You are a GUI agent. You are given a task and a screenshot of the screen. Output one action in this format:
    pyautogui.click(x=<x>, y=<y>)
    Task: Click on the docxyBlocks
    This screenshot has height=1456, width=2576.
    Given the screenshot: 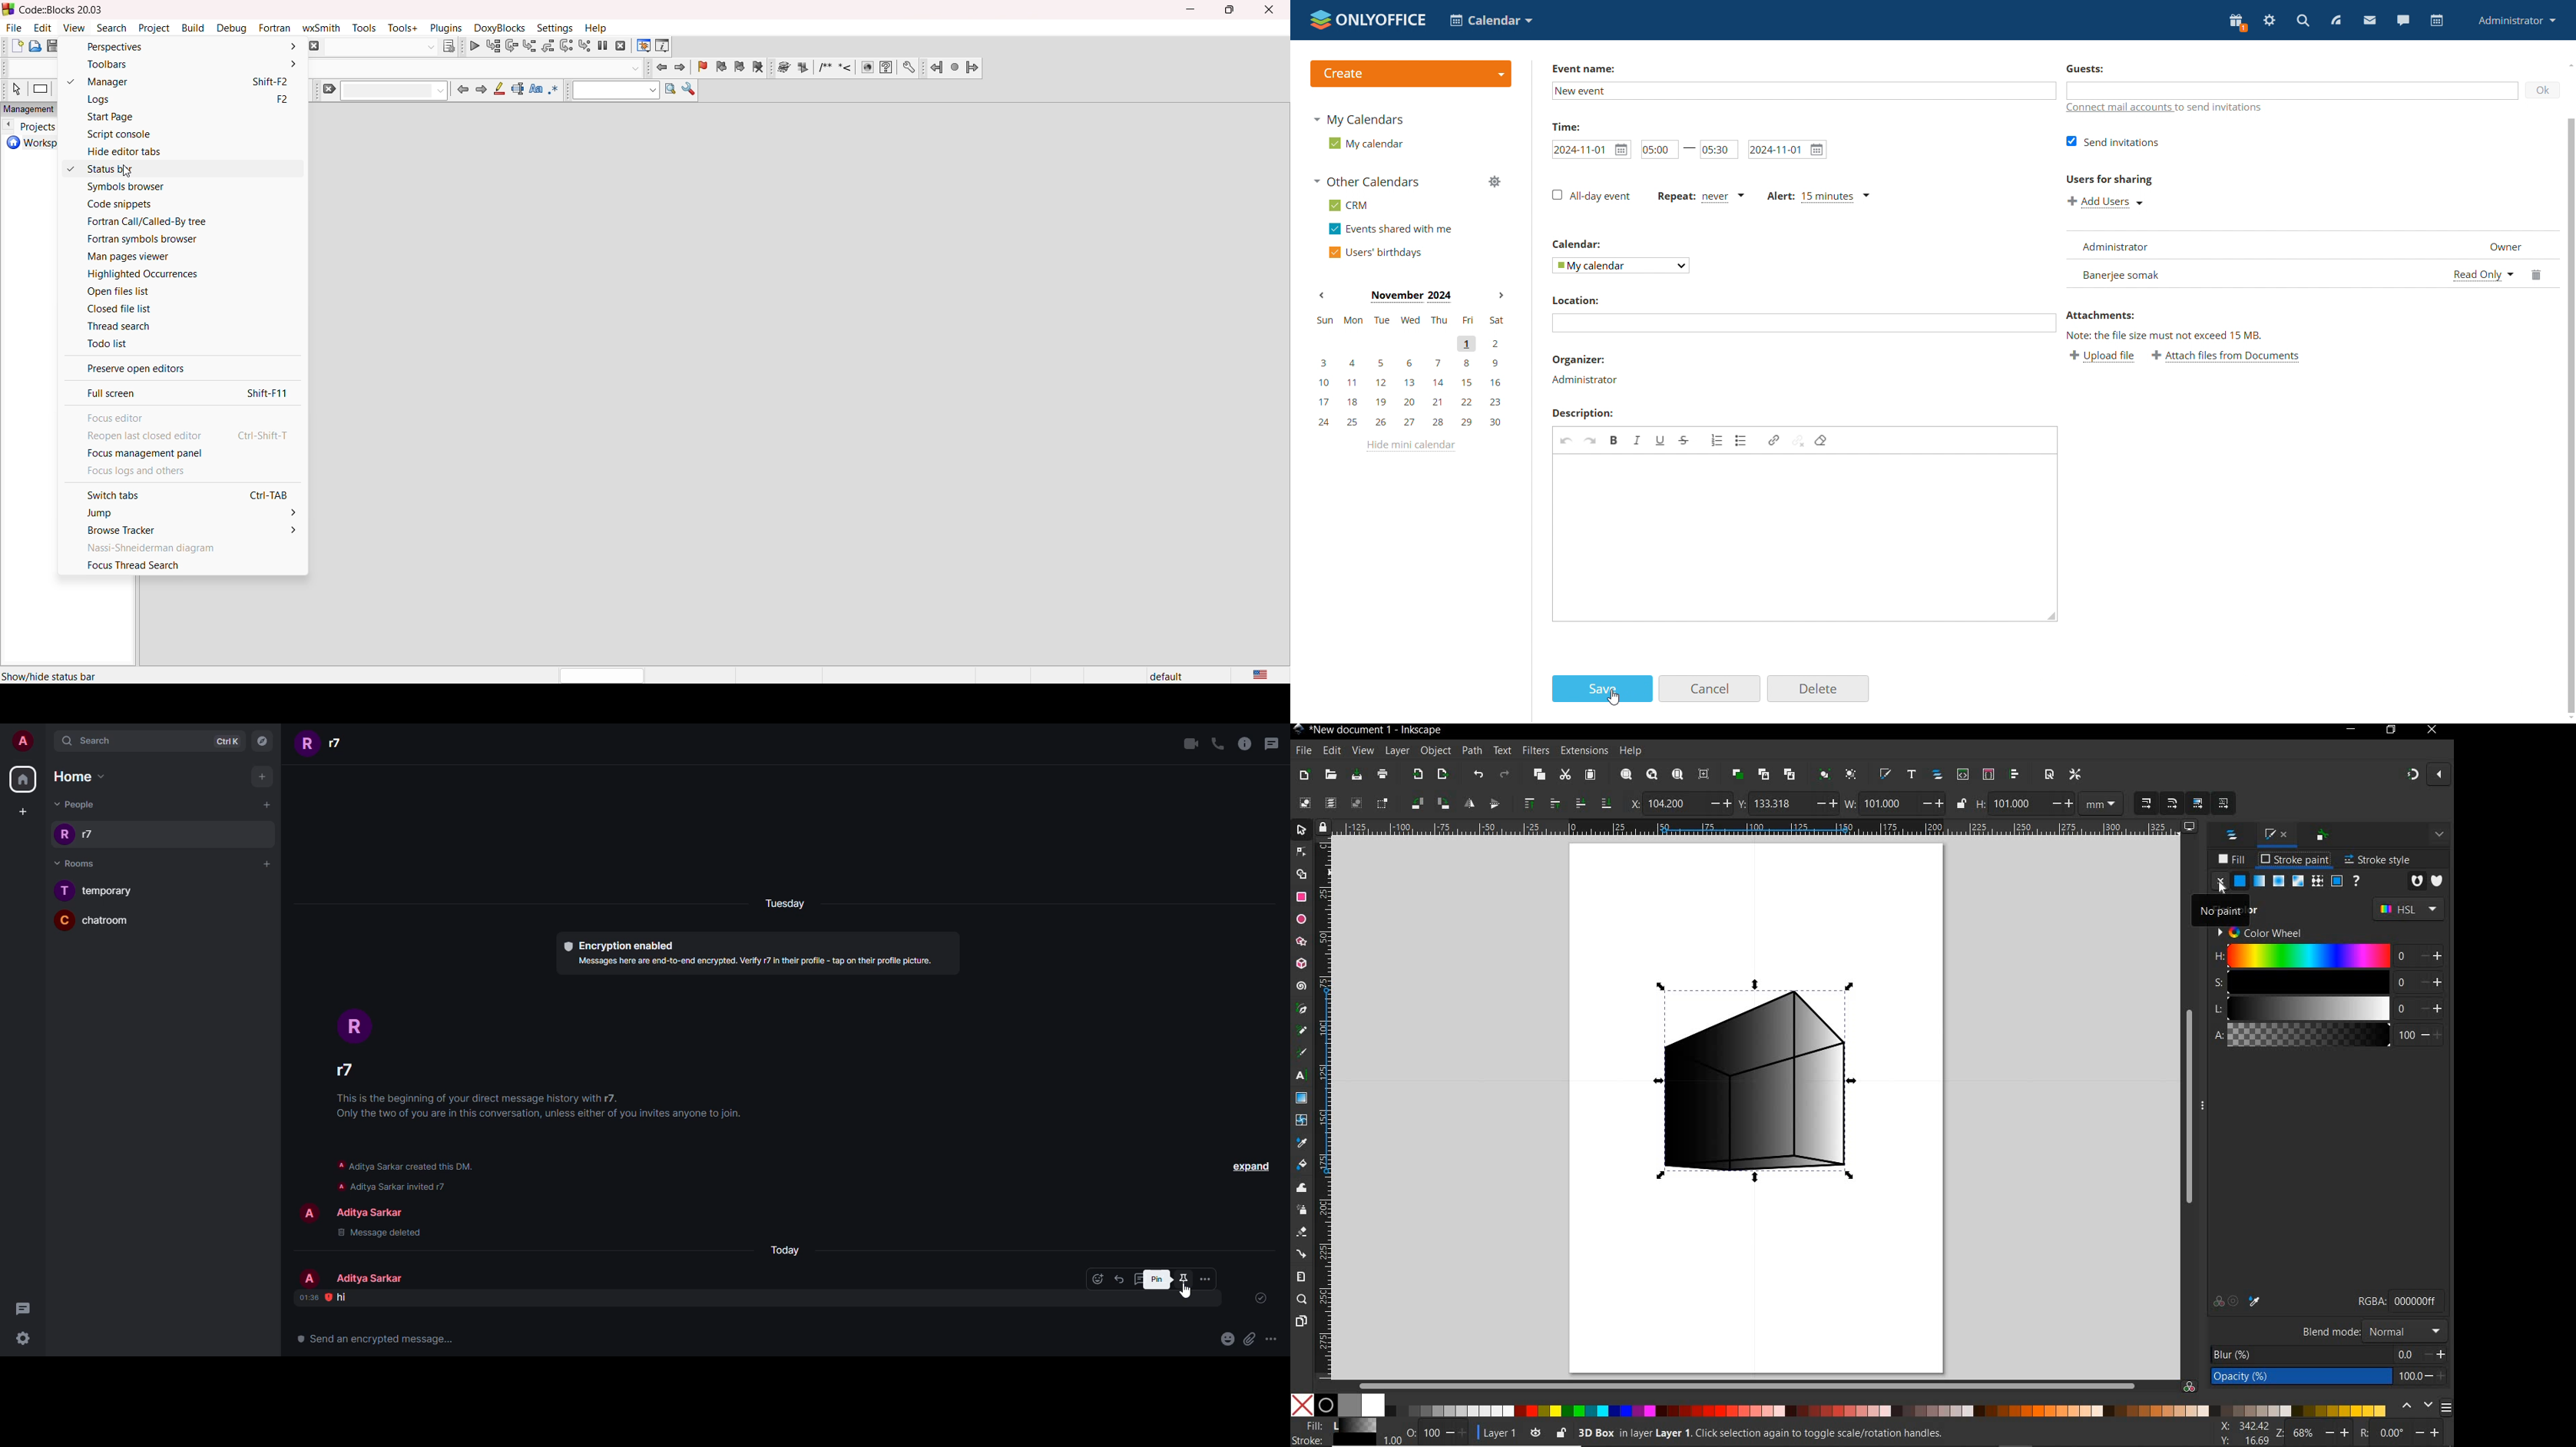 What is the action you would take?
    pyautogui.click(x=499, y=28)
    